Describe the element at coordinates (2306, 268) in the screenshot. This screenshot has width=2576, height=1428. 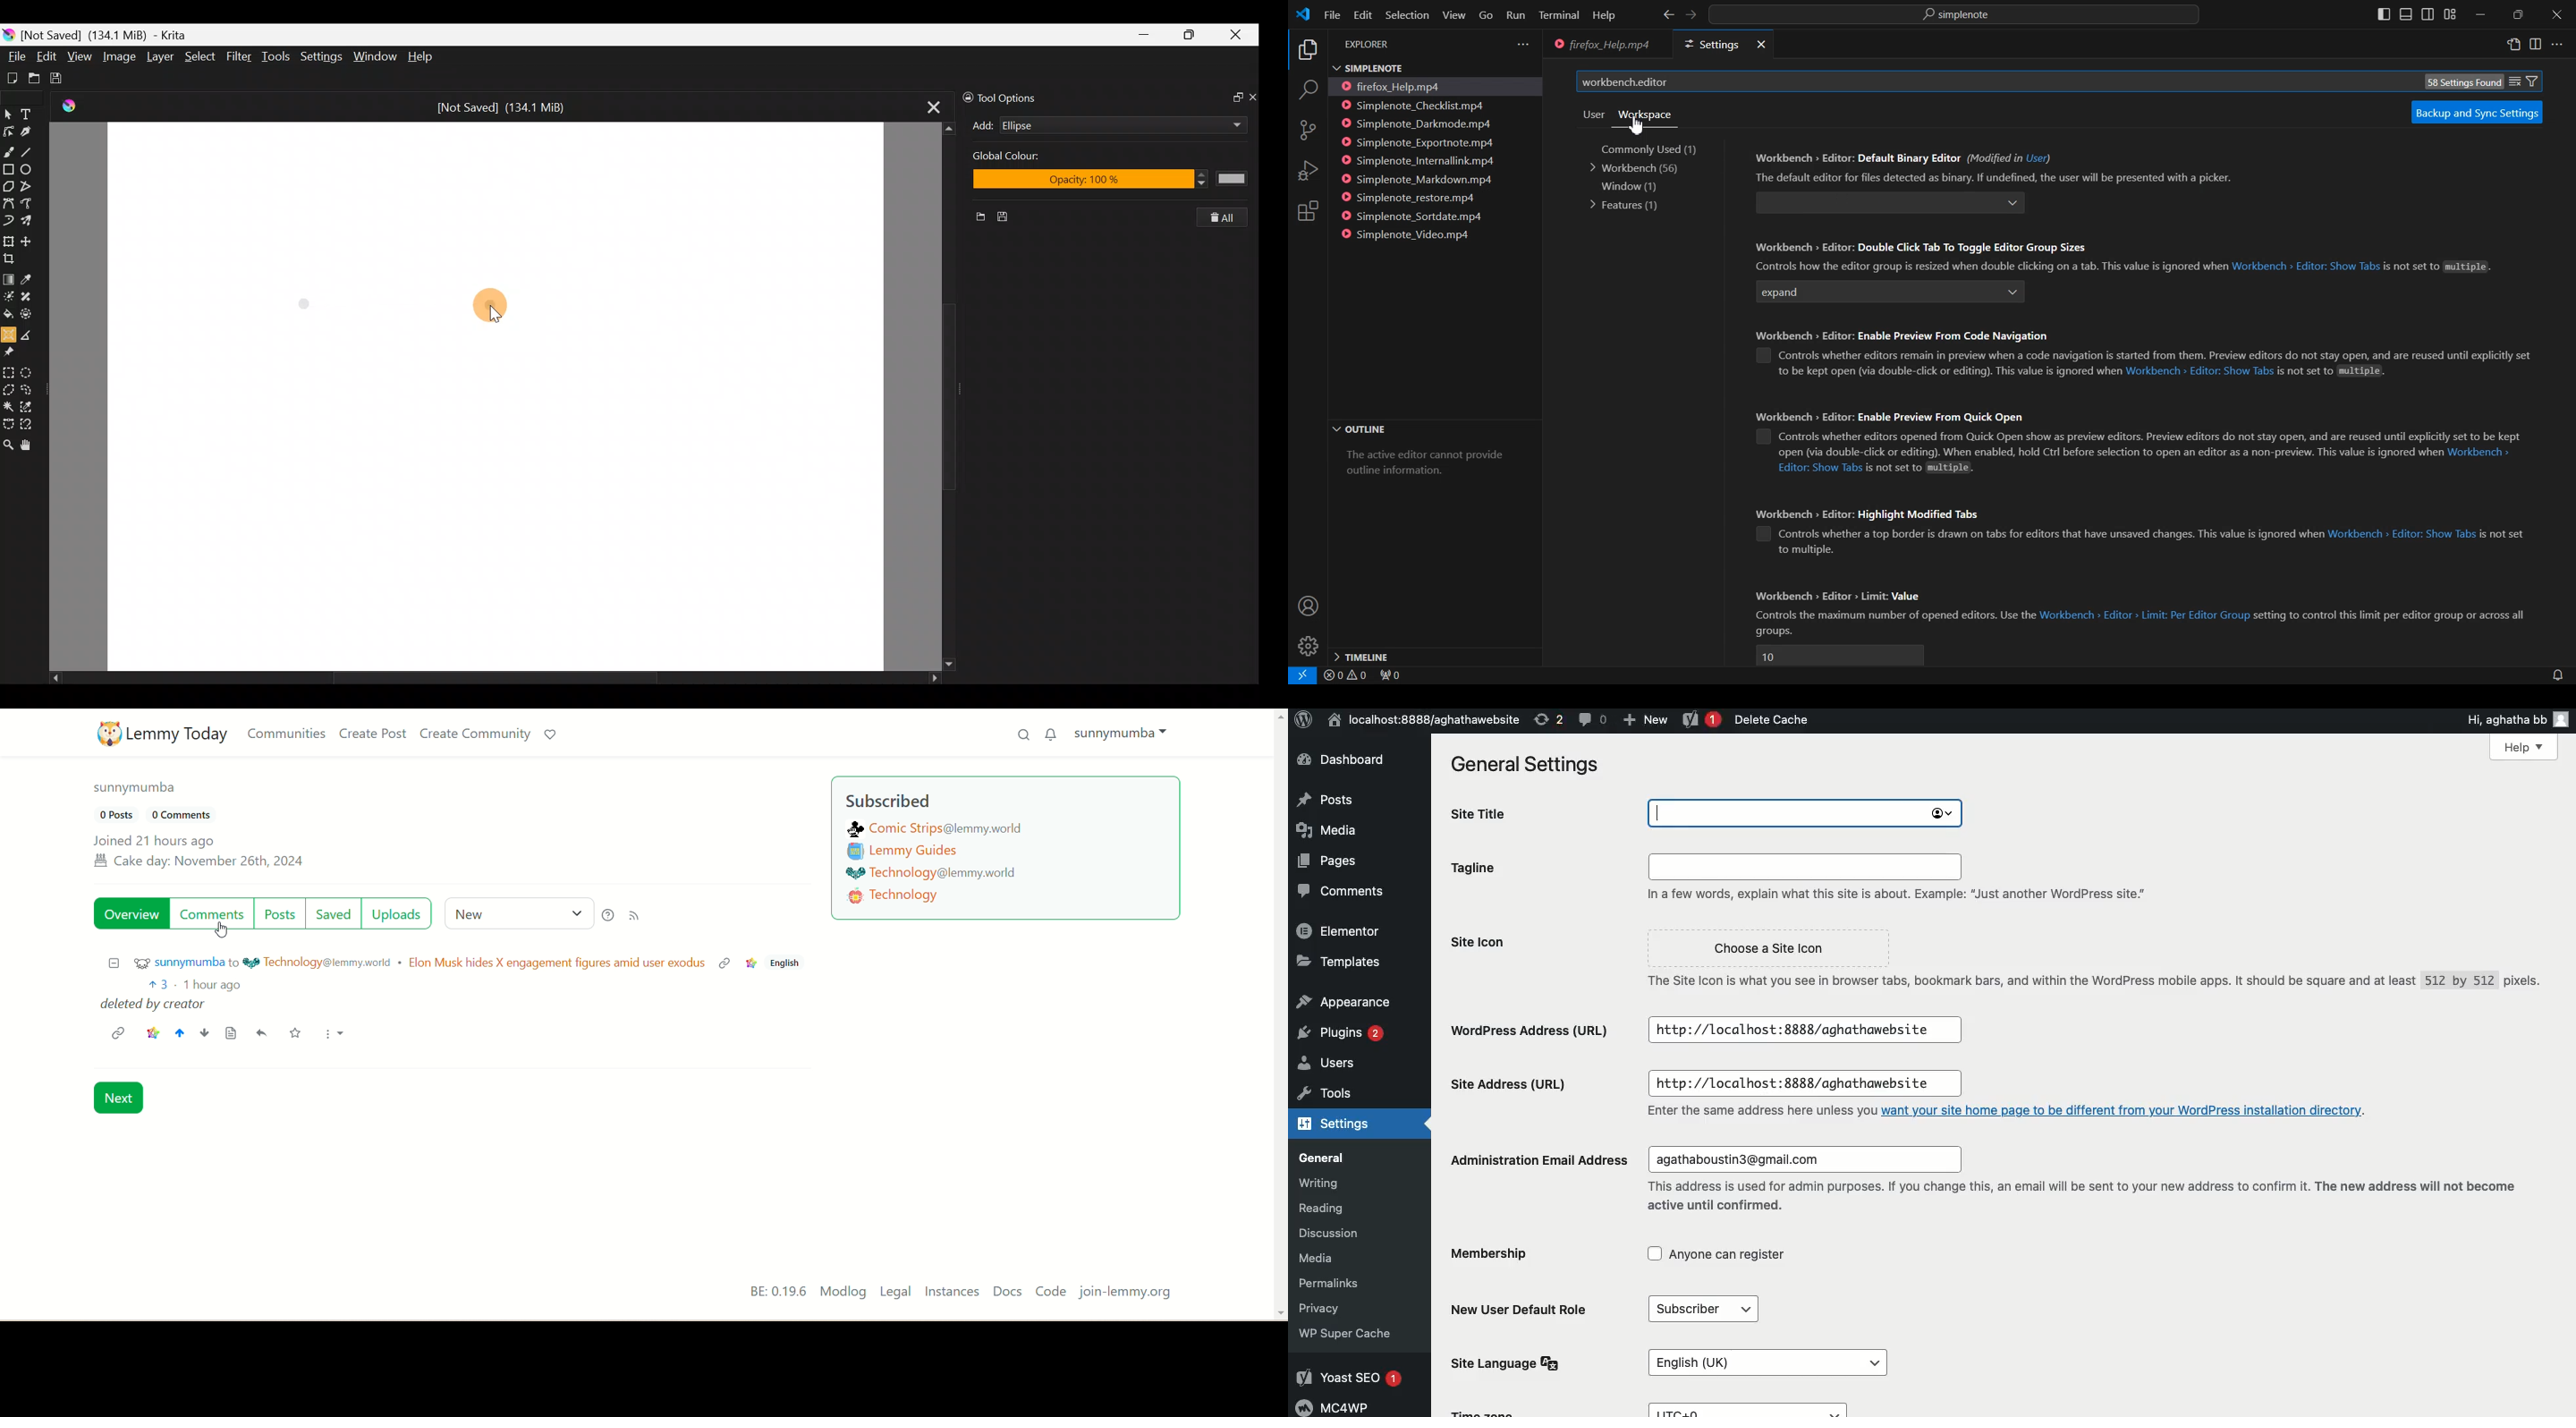
I see `Hyperlink for file adress` at that location.